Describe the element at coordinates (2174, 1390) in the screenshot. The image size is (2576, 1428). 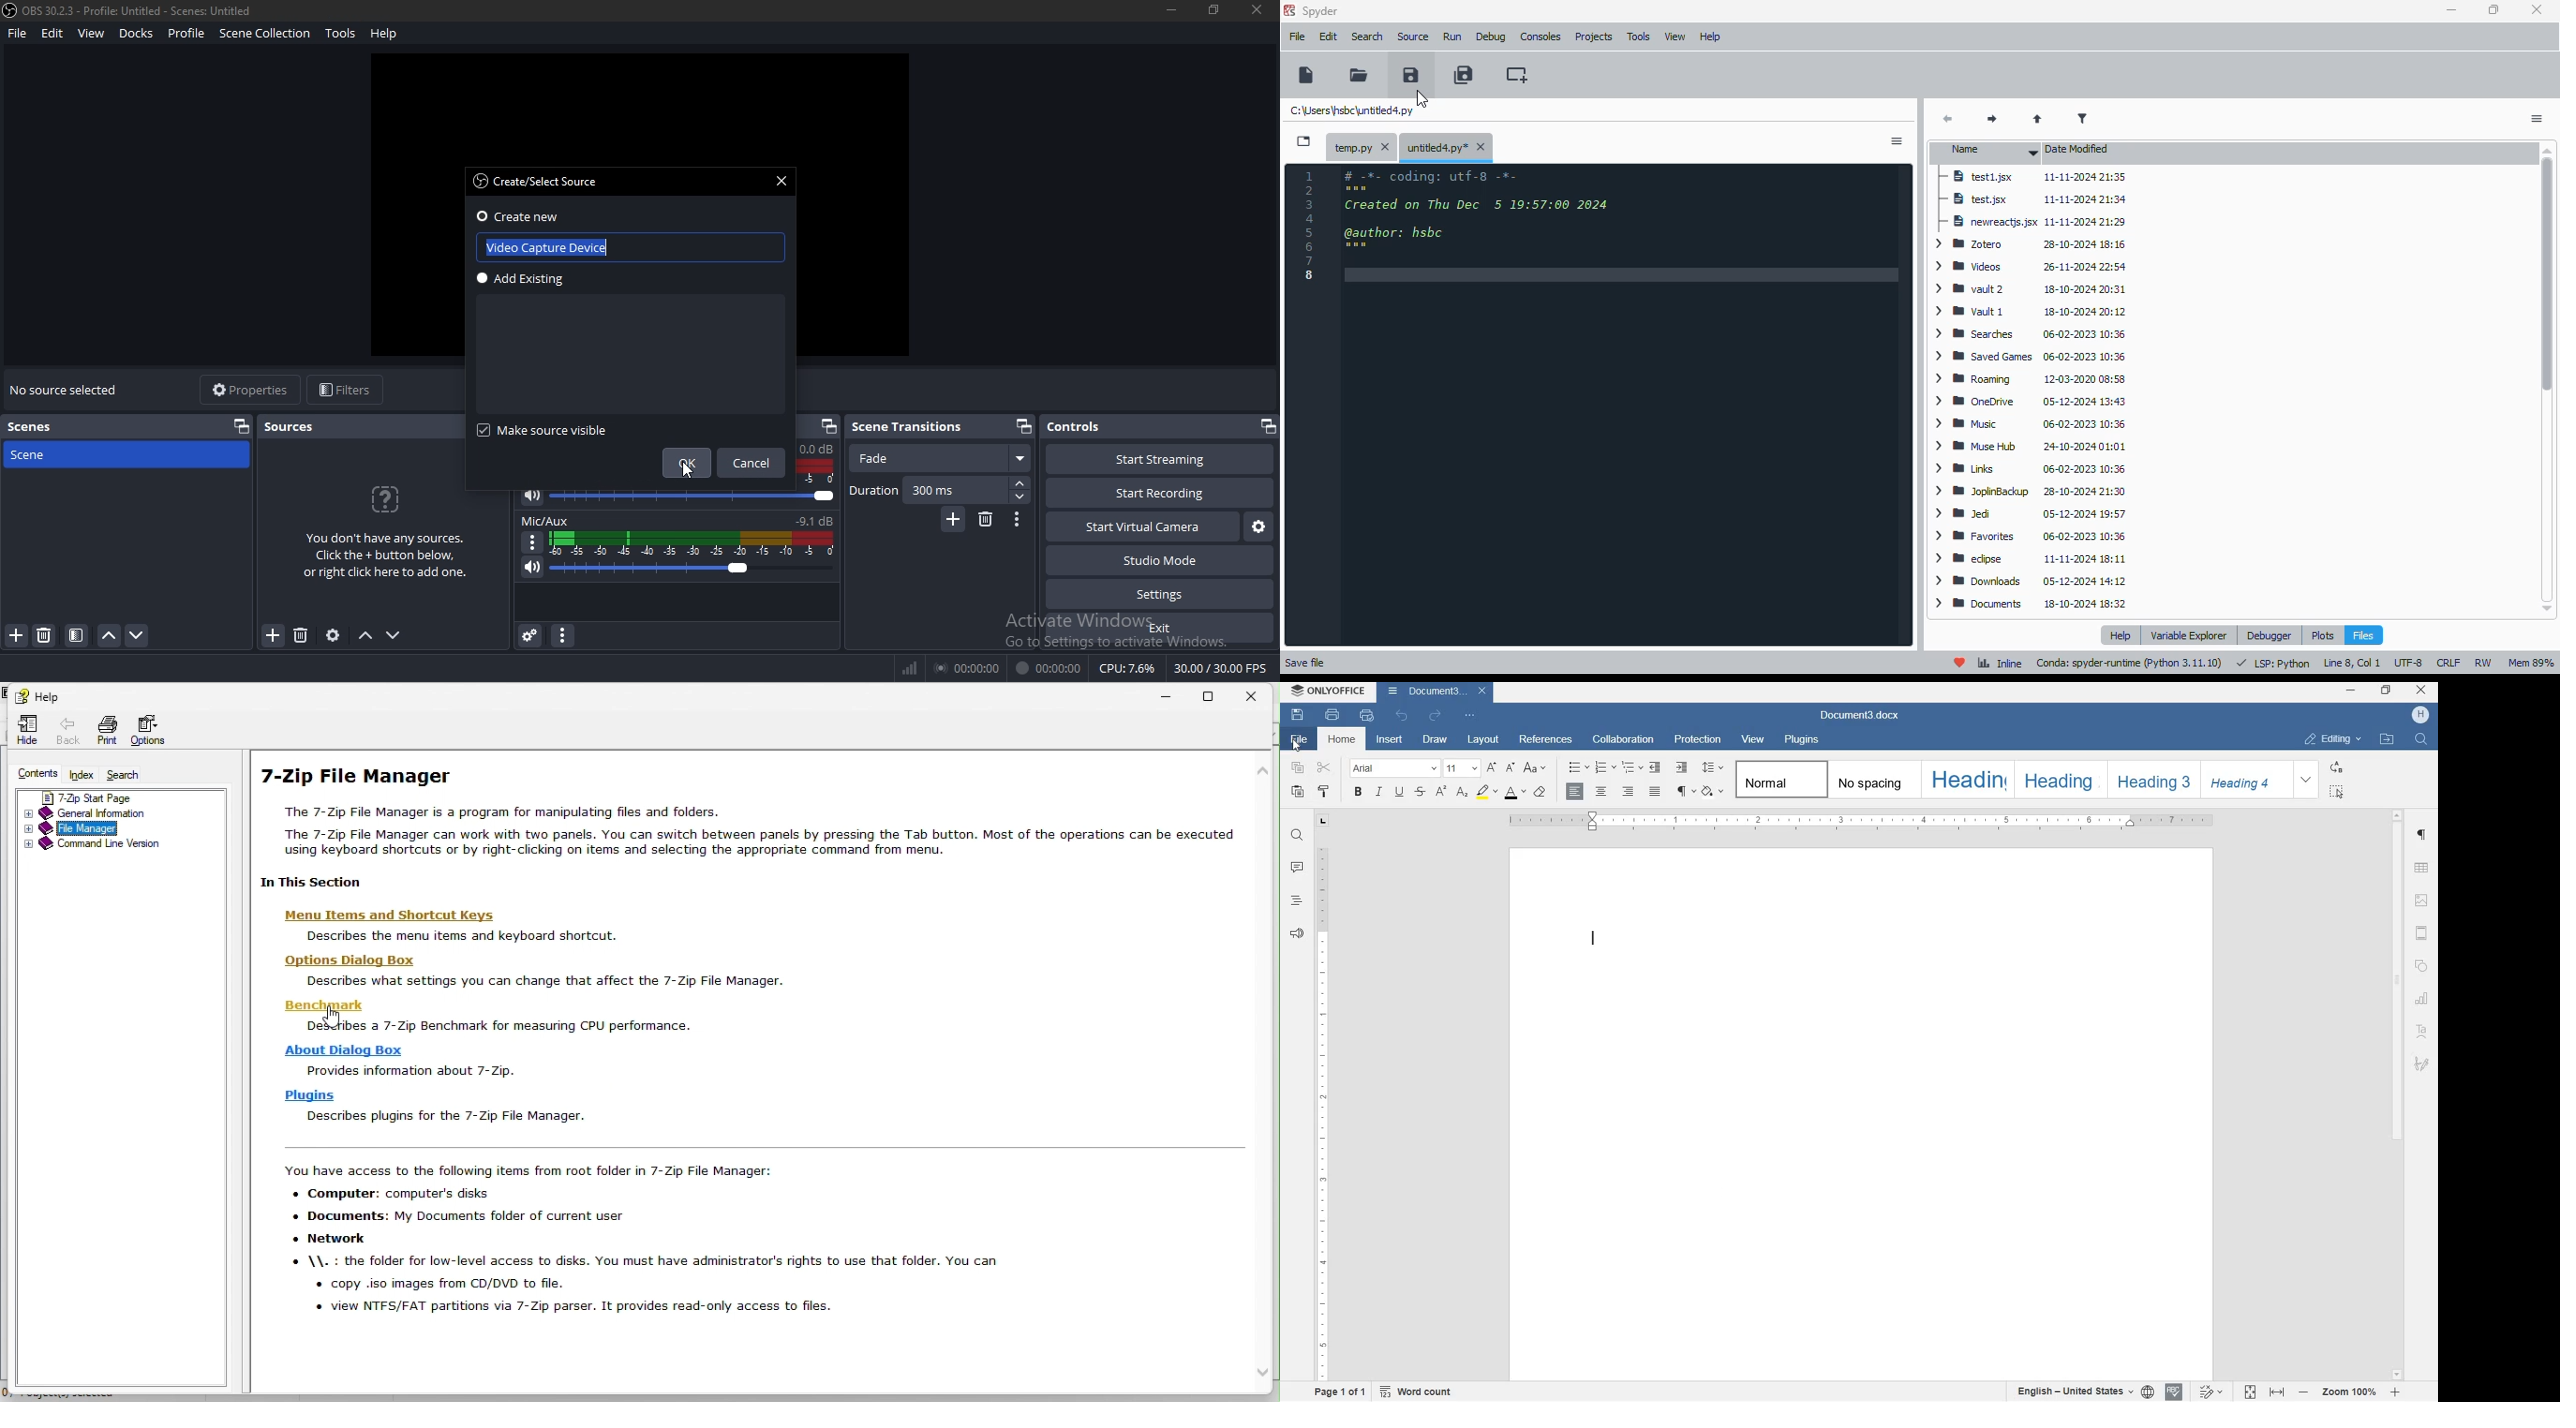
I see `spell check` at that location.